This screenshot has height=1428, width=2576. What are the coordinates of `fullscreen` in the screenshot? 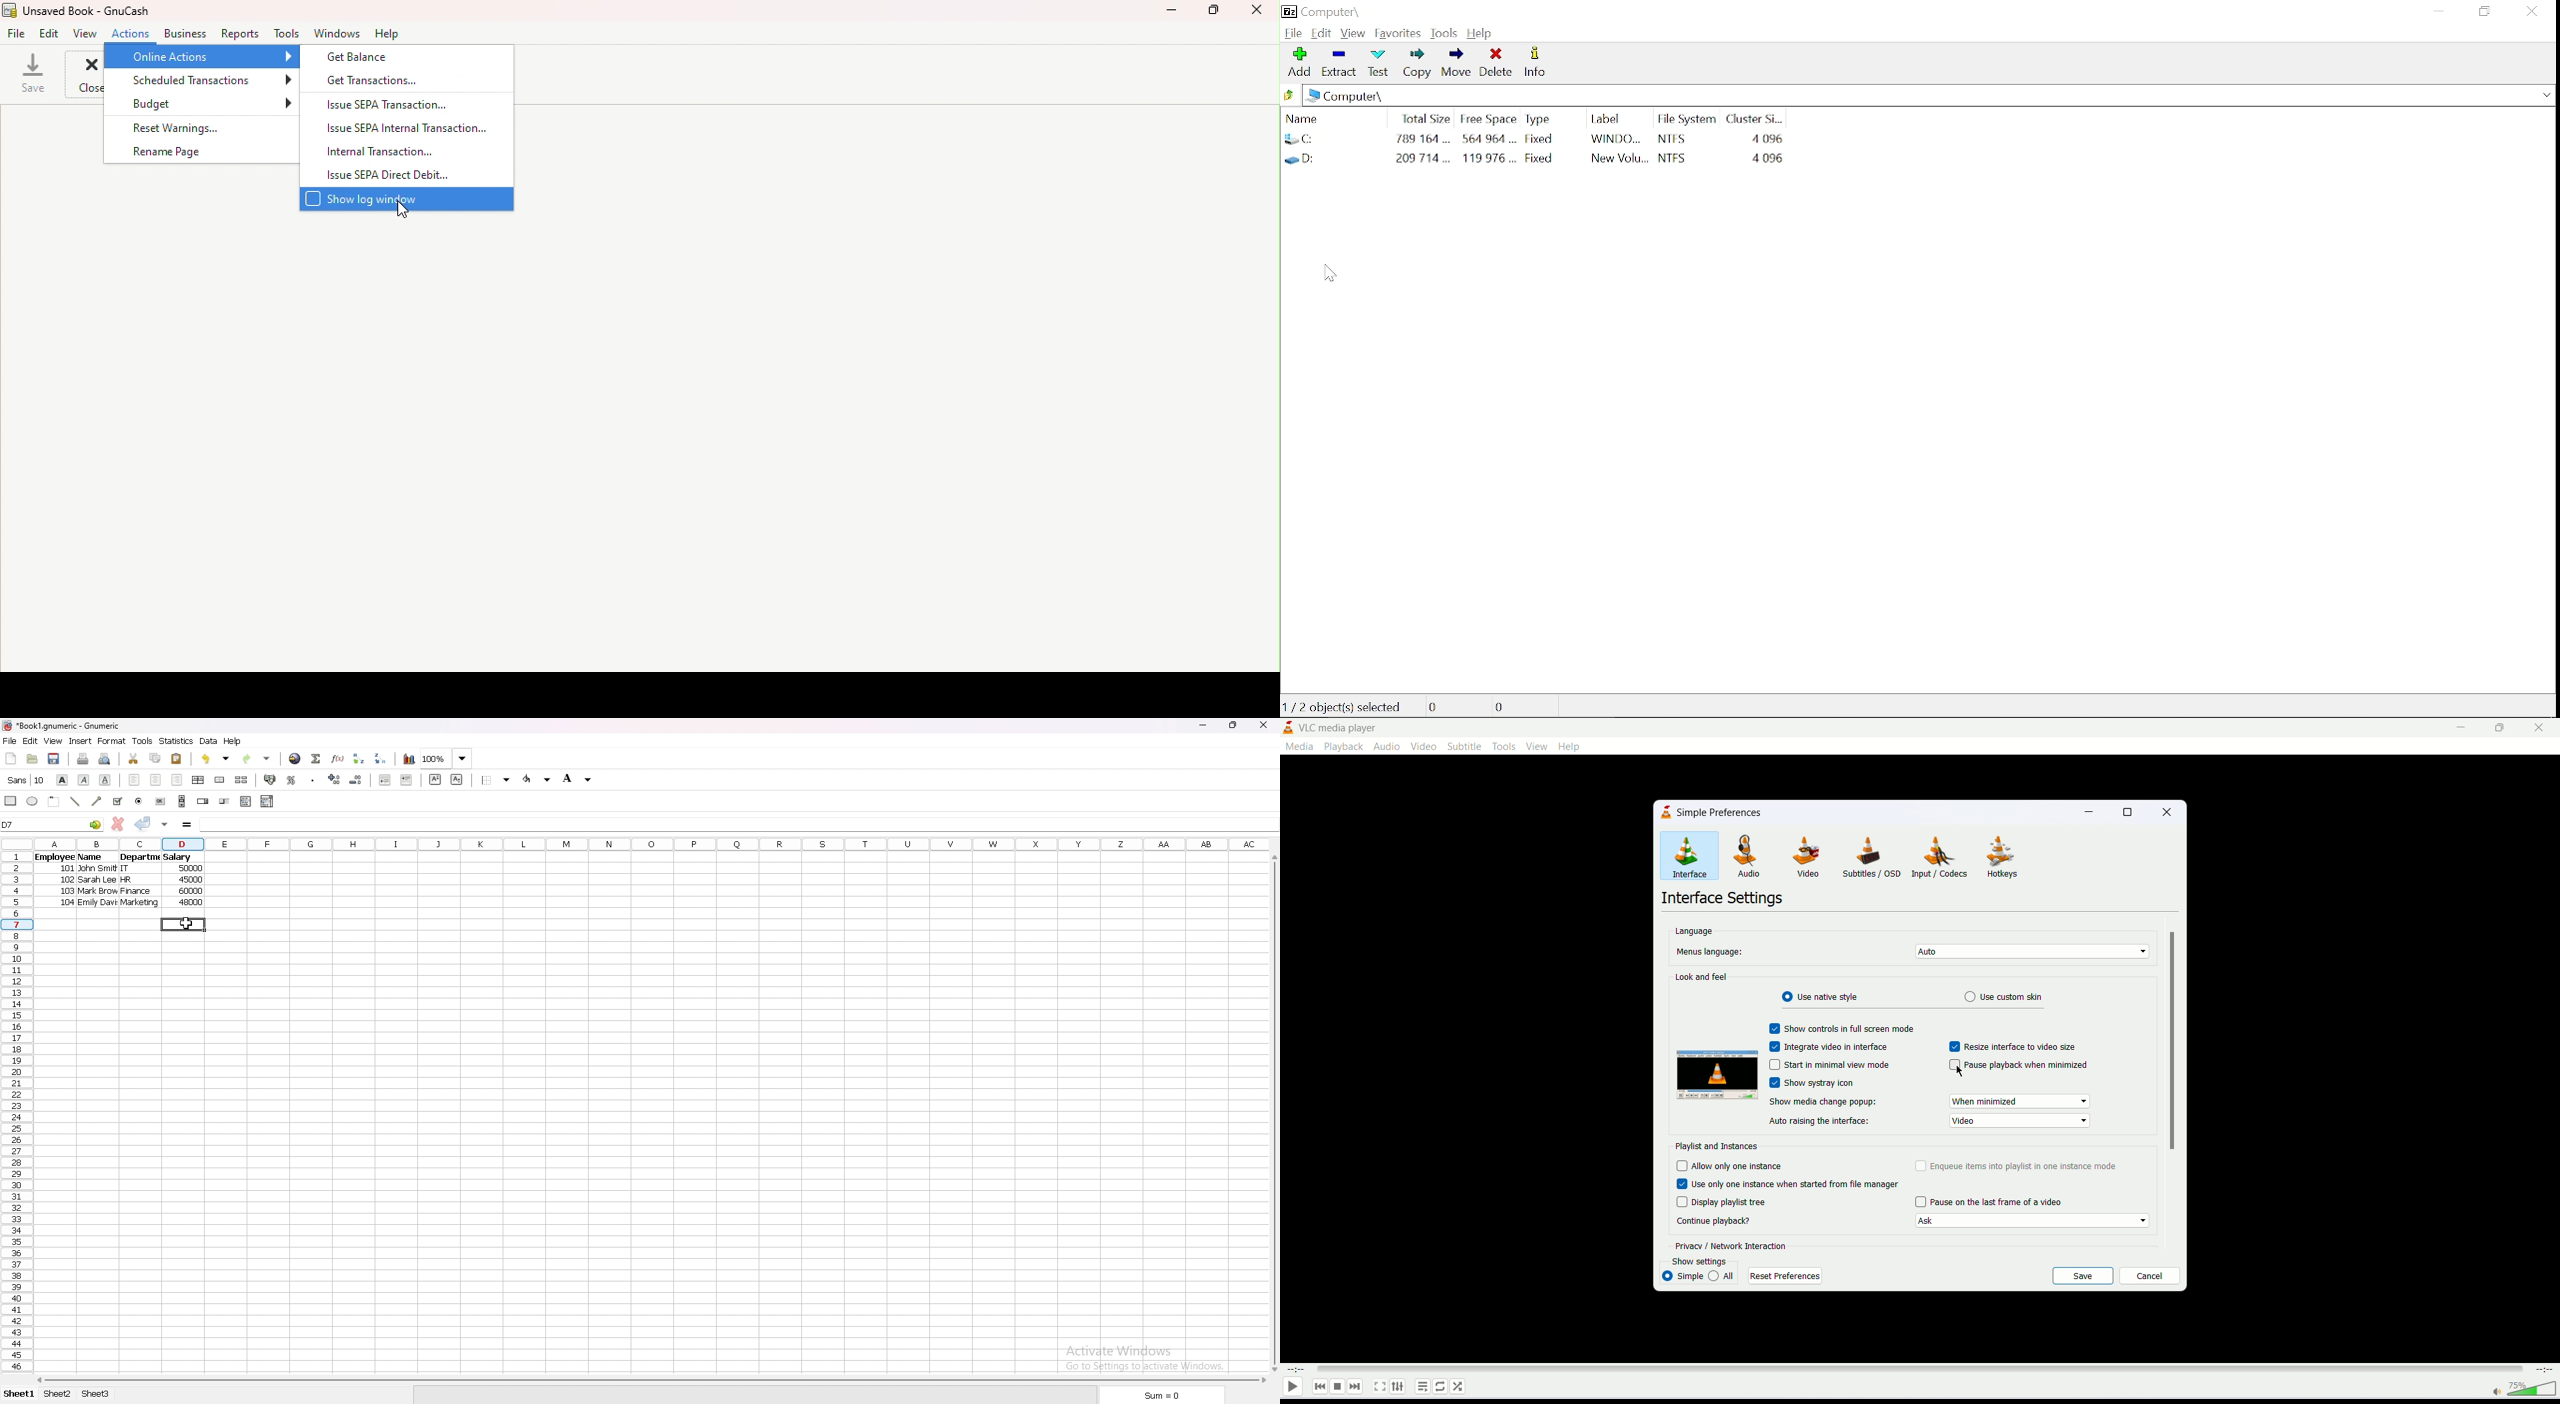 It's located at (1379, 1388).